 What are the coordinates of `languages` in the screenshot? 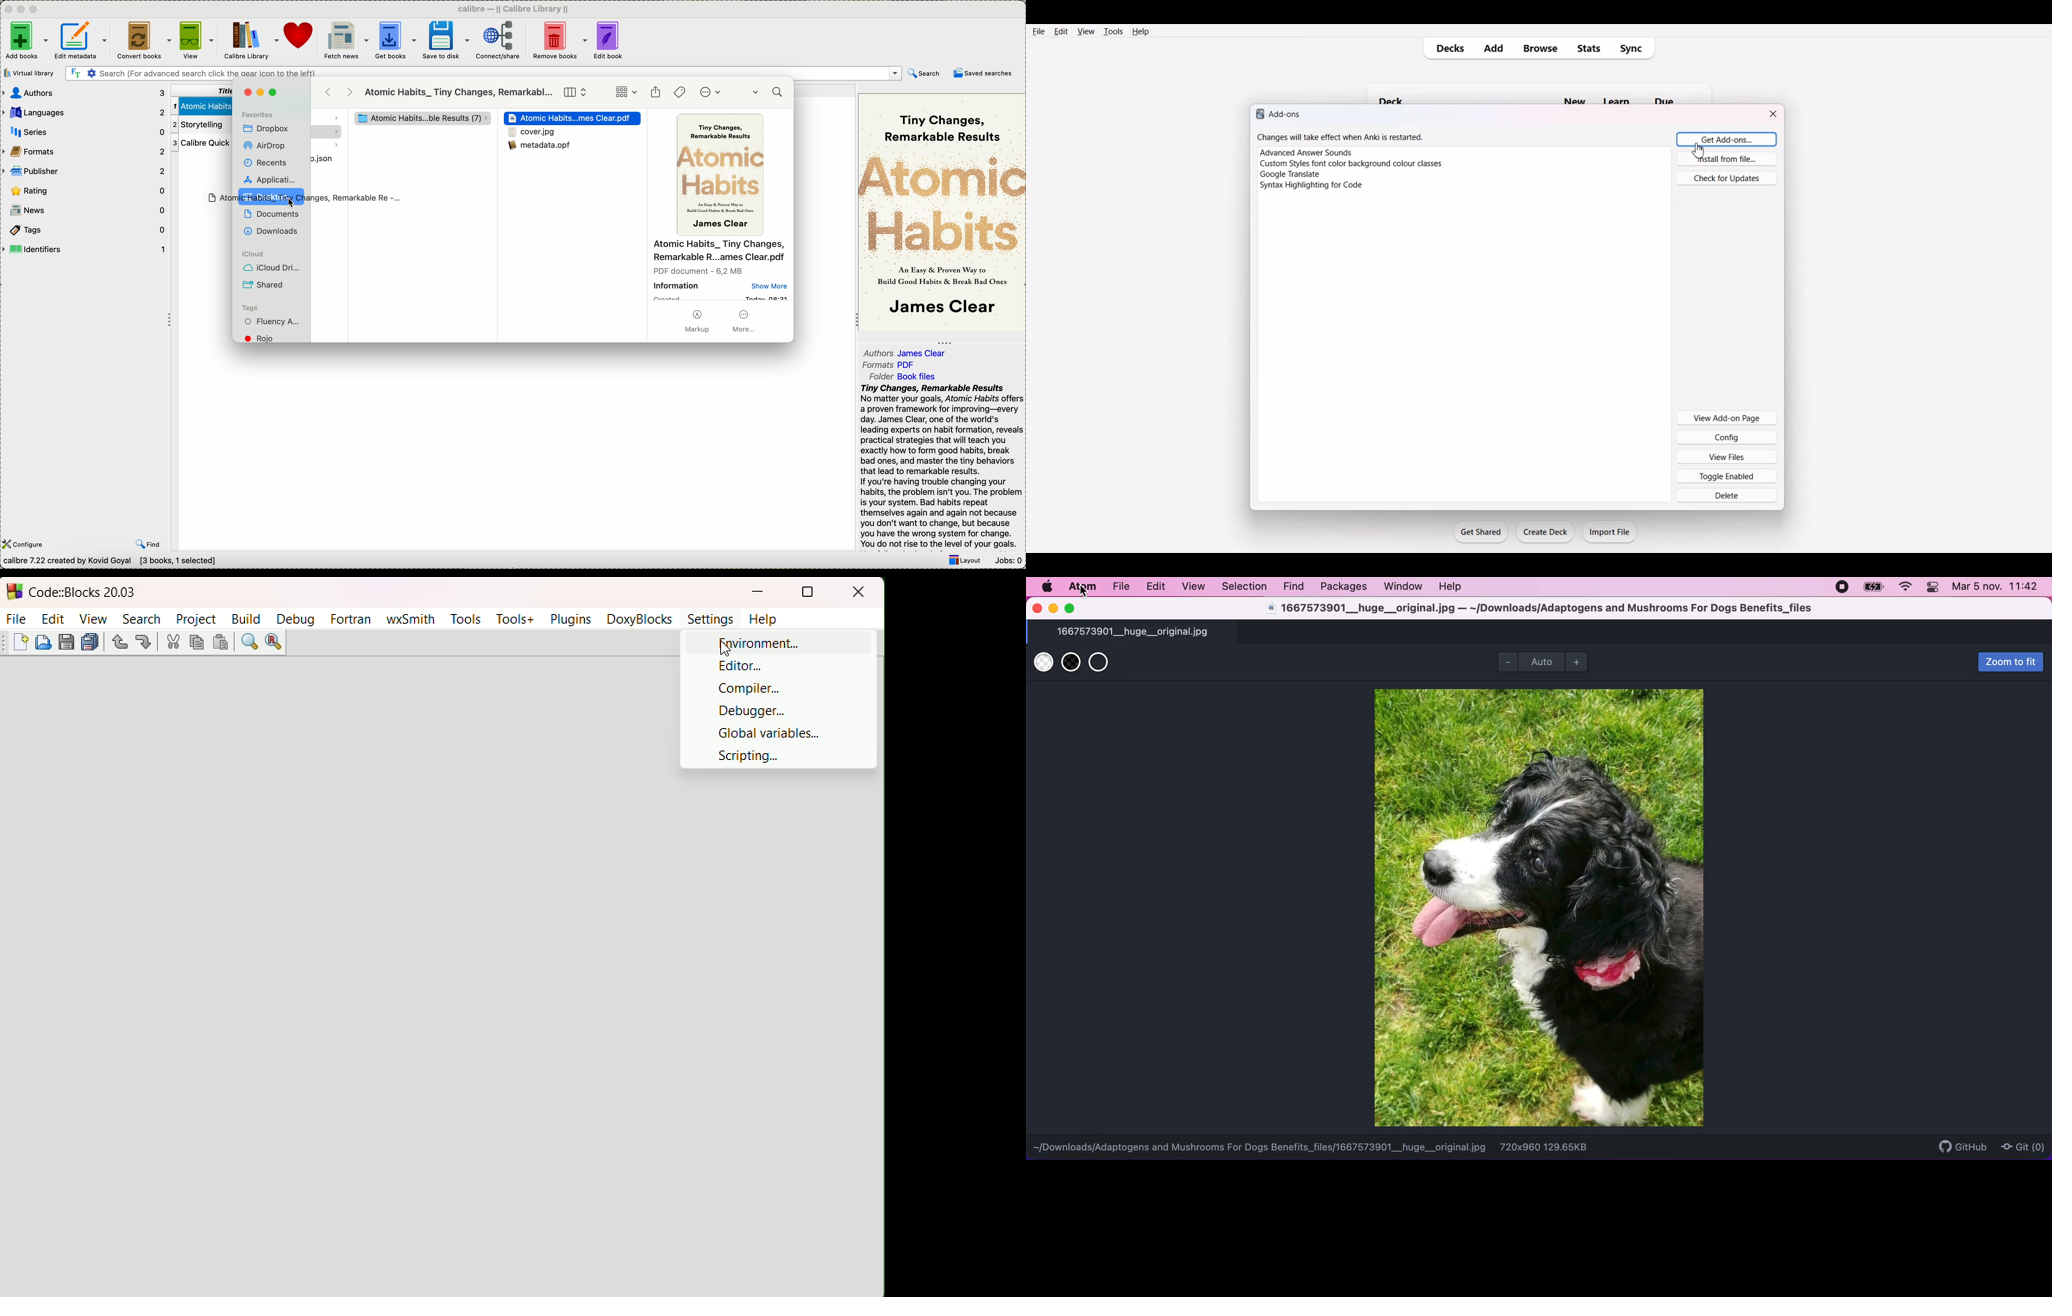 It's located at (84, 111).